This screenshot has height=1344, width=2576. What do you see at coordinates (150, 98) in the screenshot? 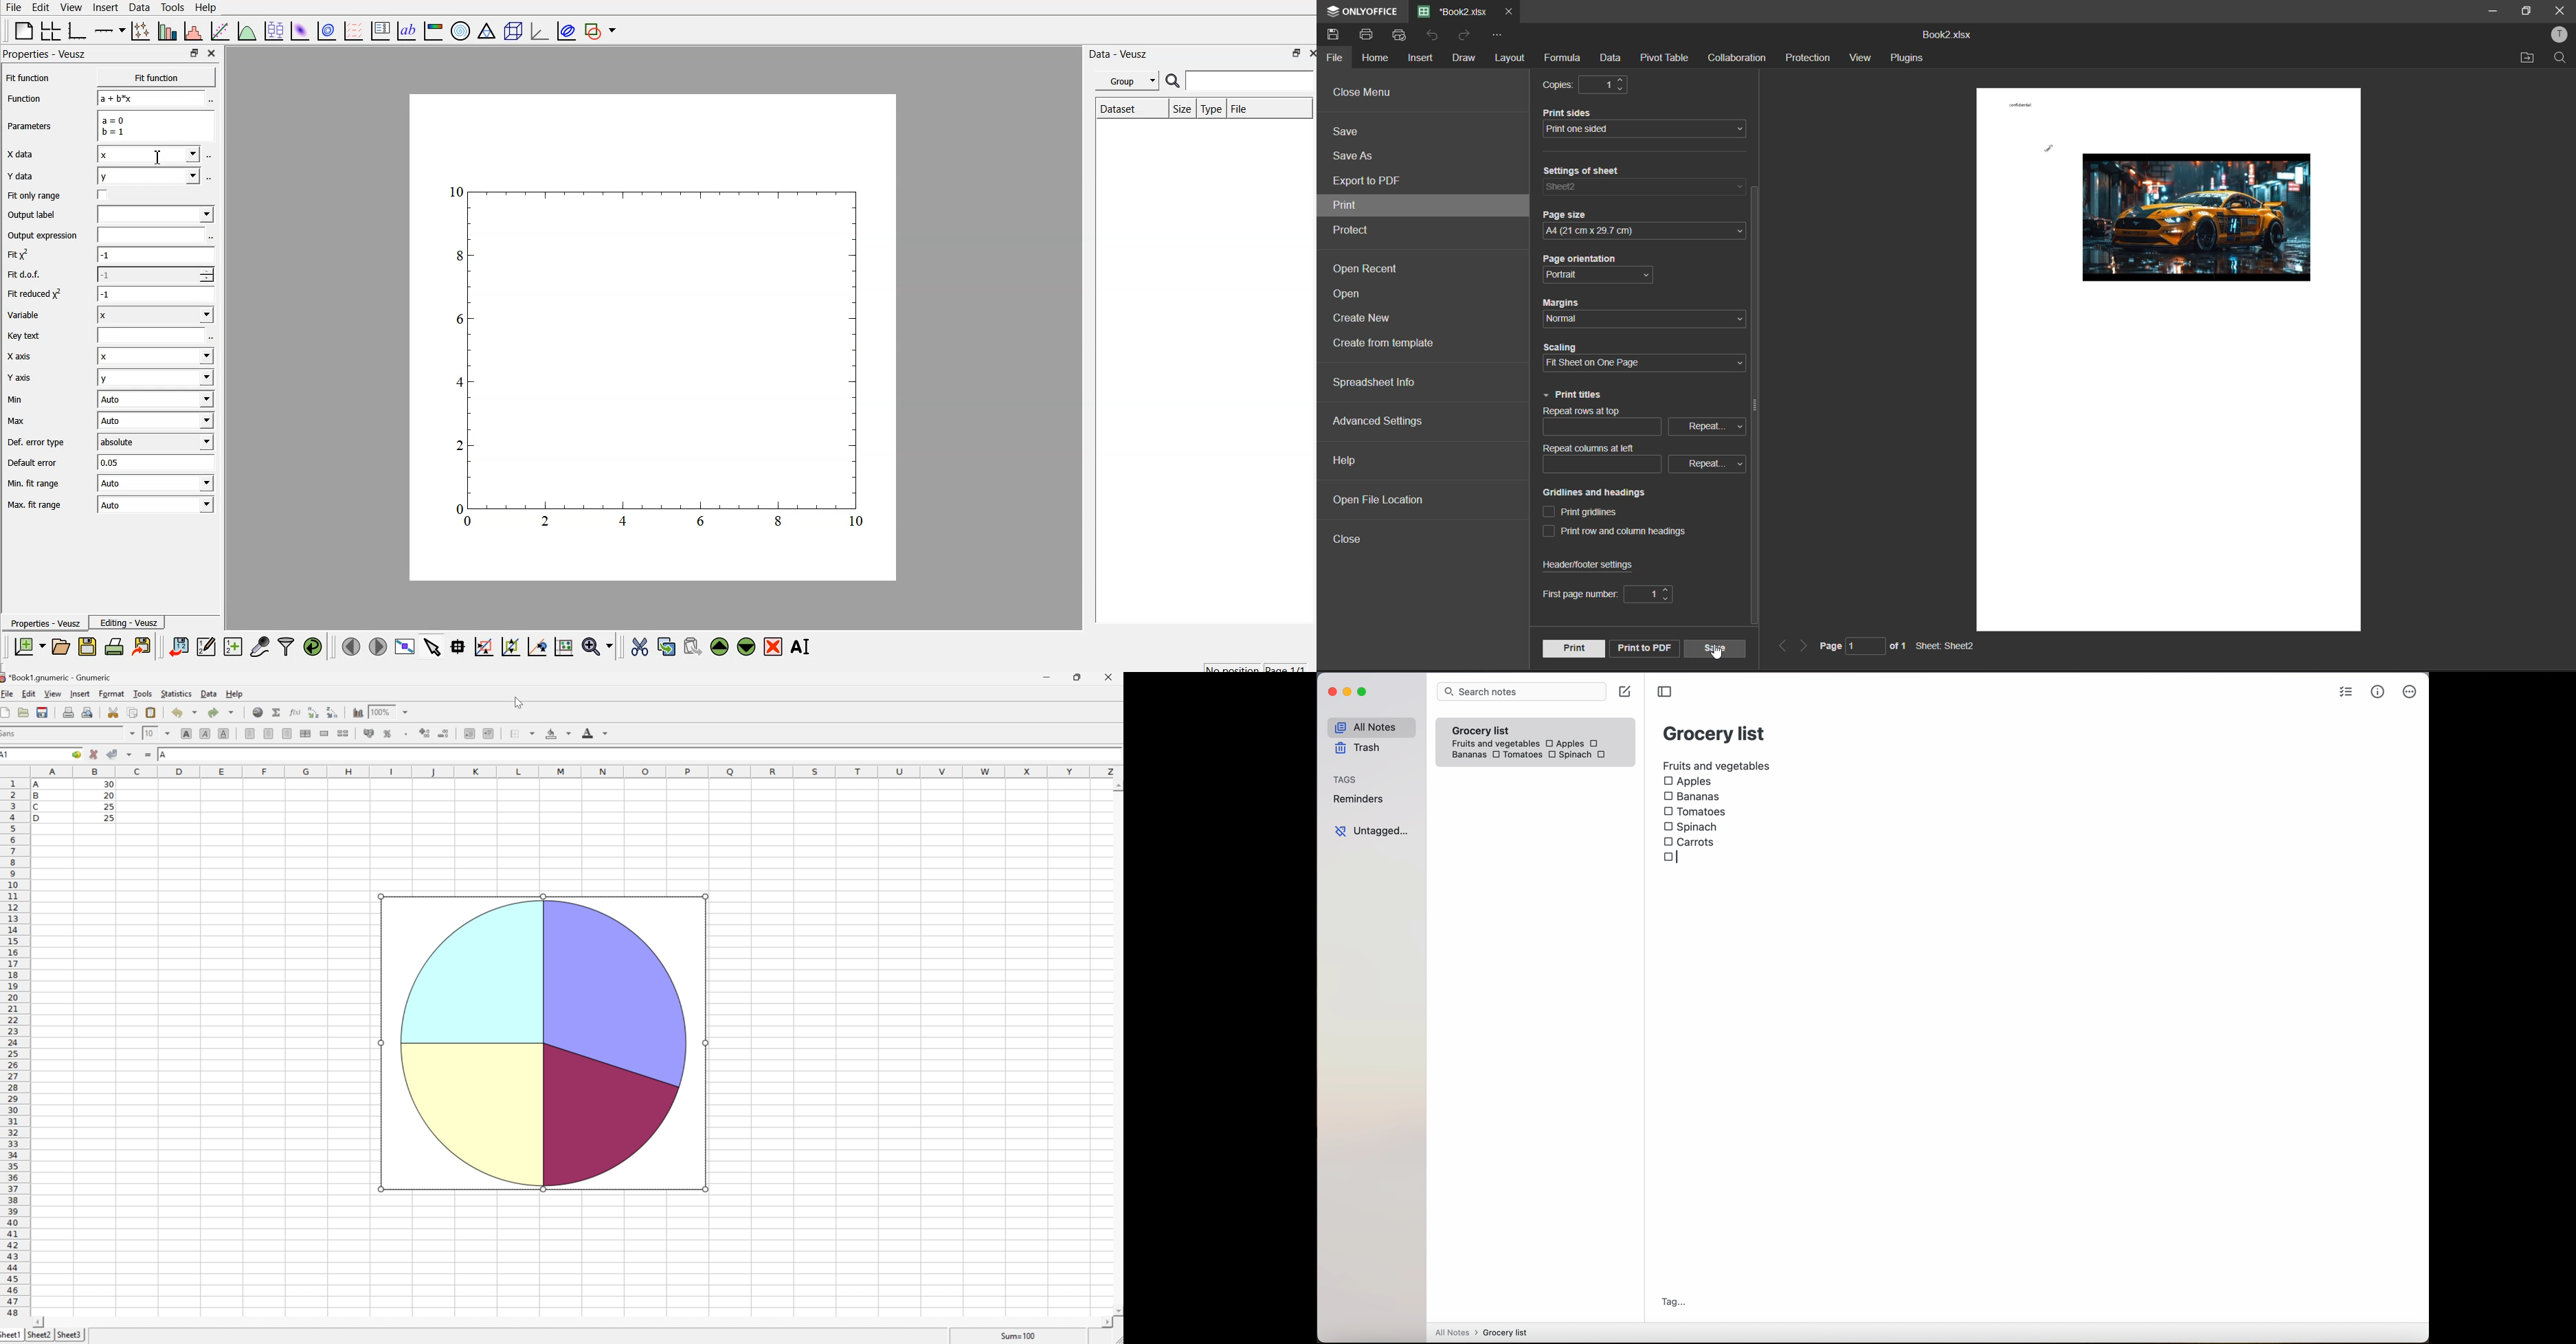
I see `a+b` at bounding box center [150, 98].